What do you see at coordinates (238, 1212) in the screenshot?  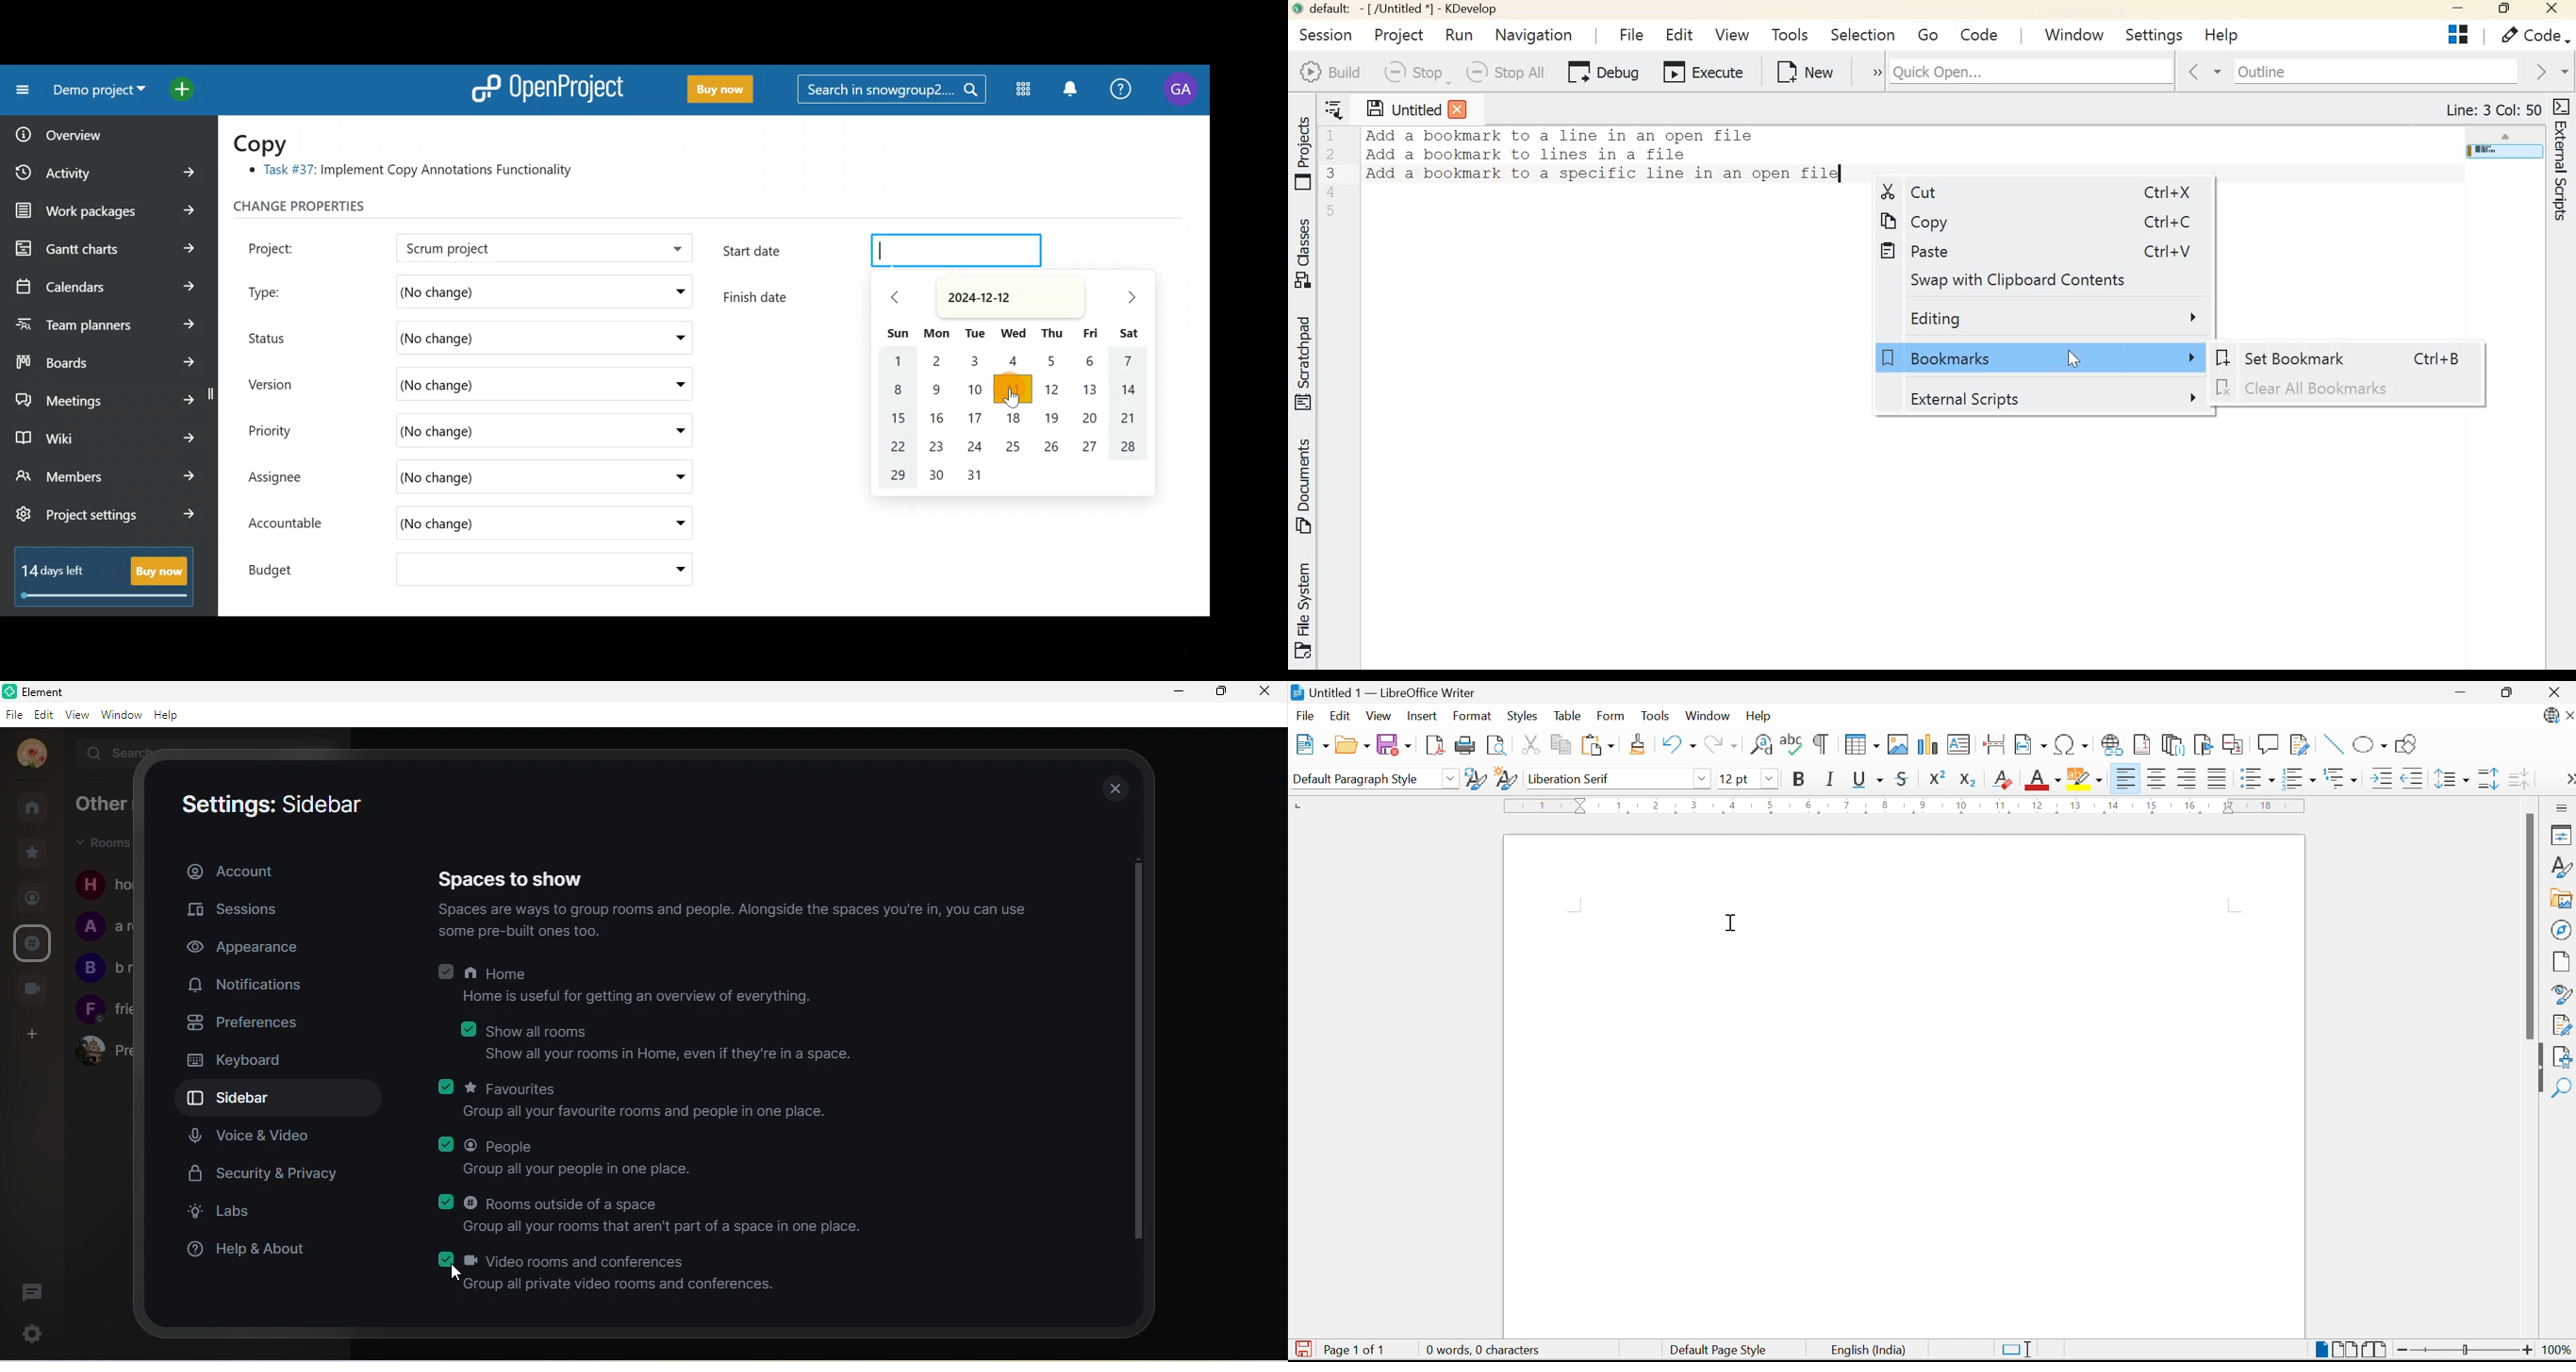 I see `labs` at bounding box center [238, 1212].